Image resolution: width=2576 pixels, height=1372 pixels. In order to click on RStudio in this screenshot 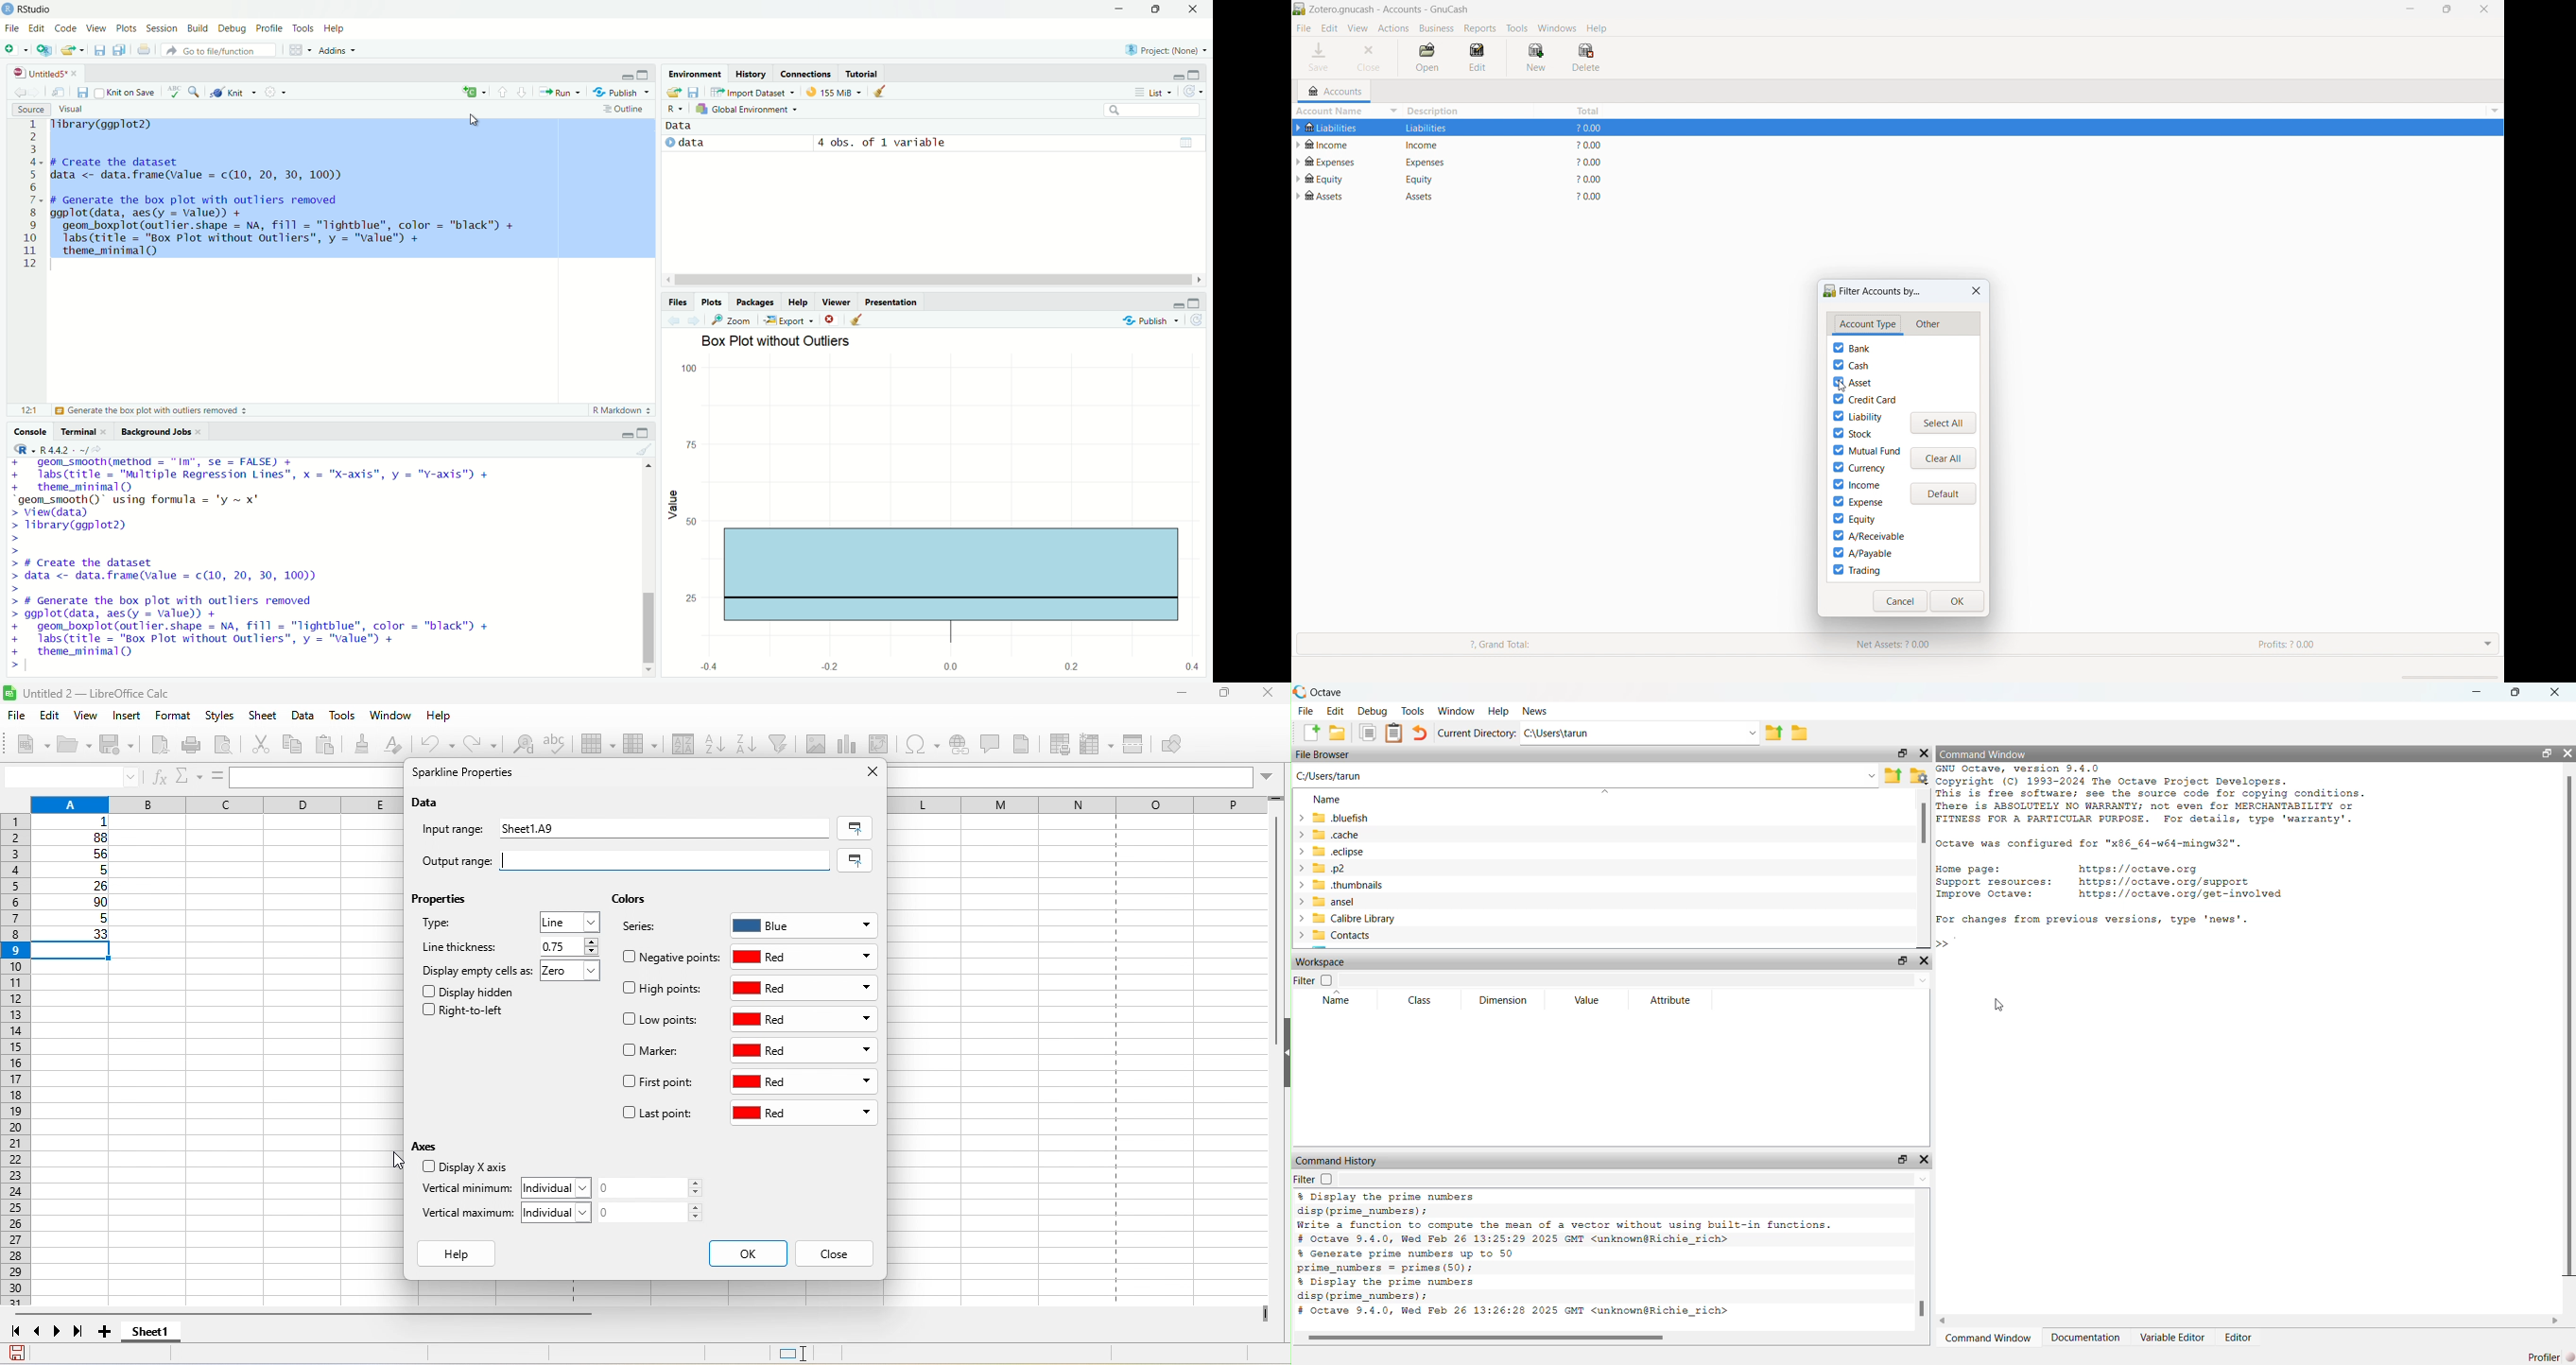, I will do `click(30, 8)`.